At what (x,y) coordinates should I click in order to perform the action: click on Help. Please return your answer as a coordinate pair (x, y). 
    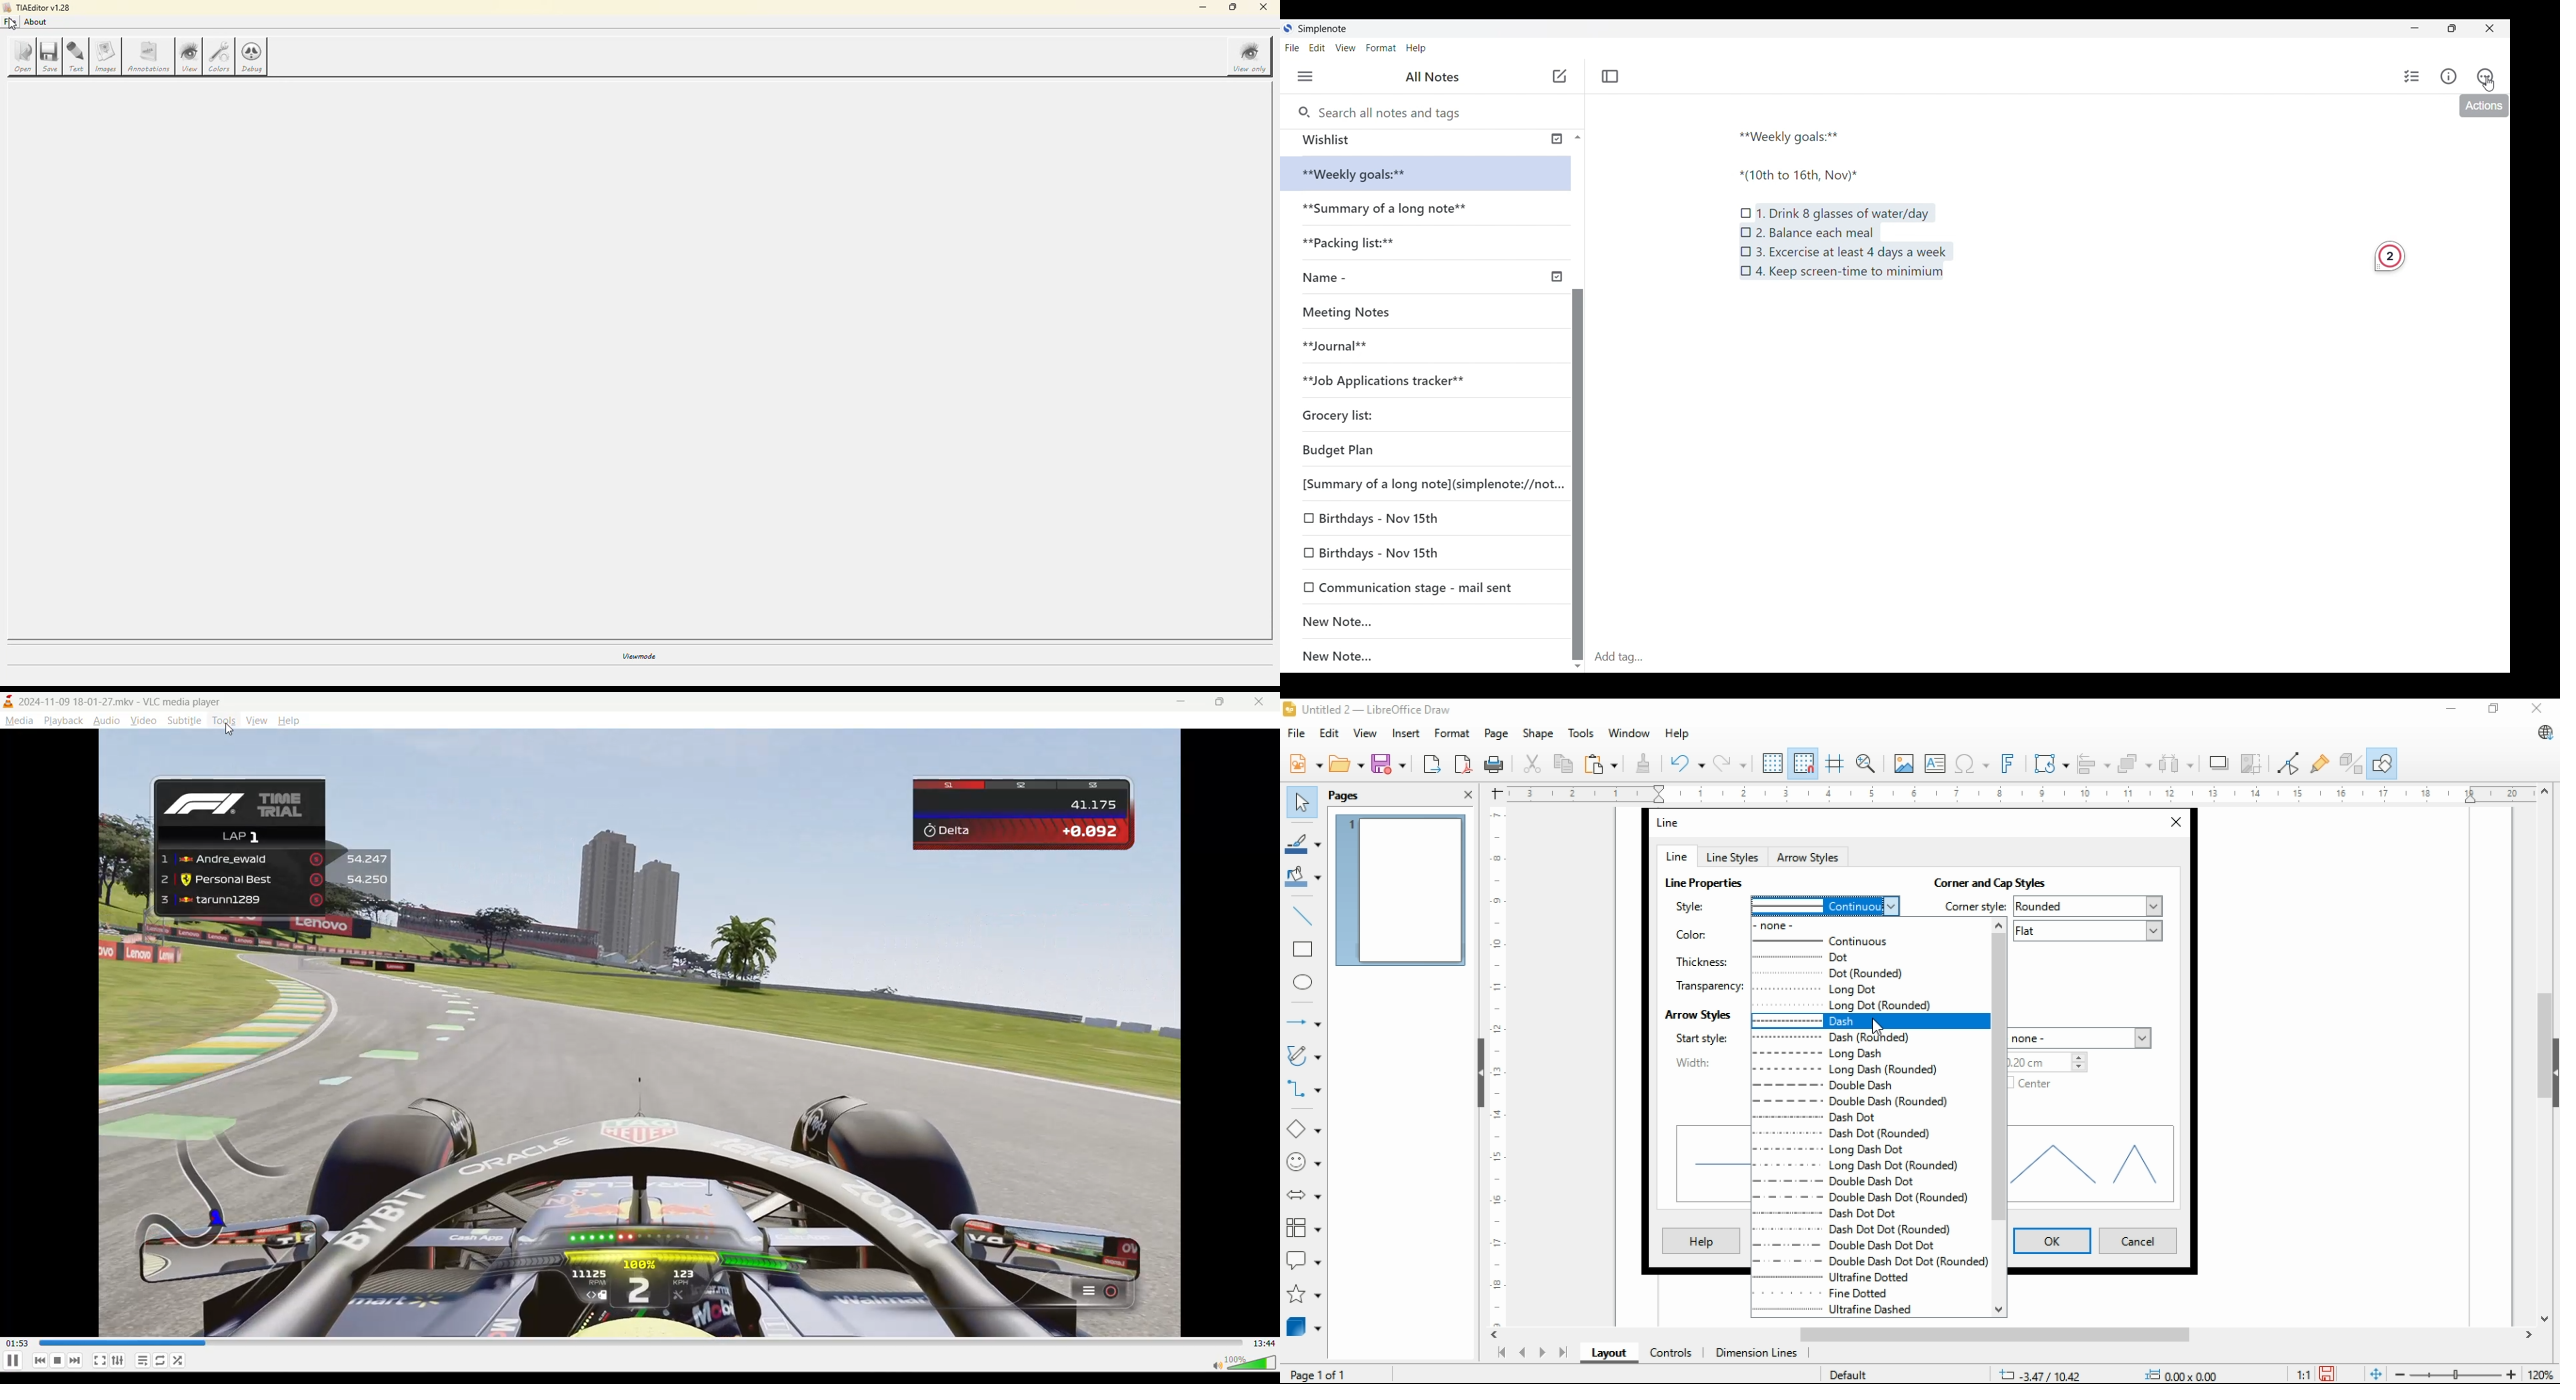
    Looking at the image, I should click on (1702, 1243).